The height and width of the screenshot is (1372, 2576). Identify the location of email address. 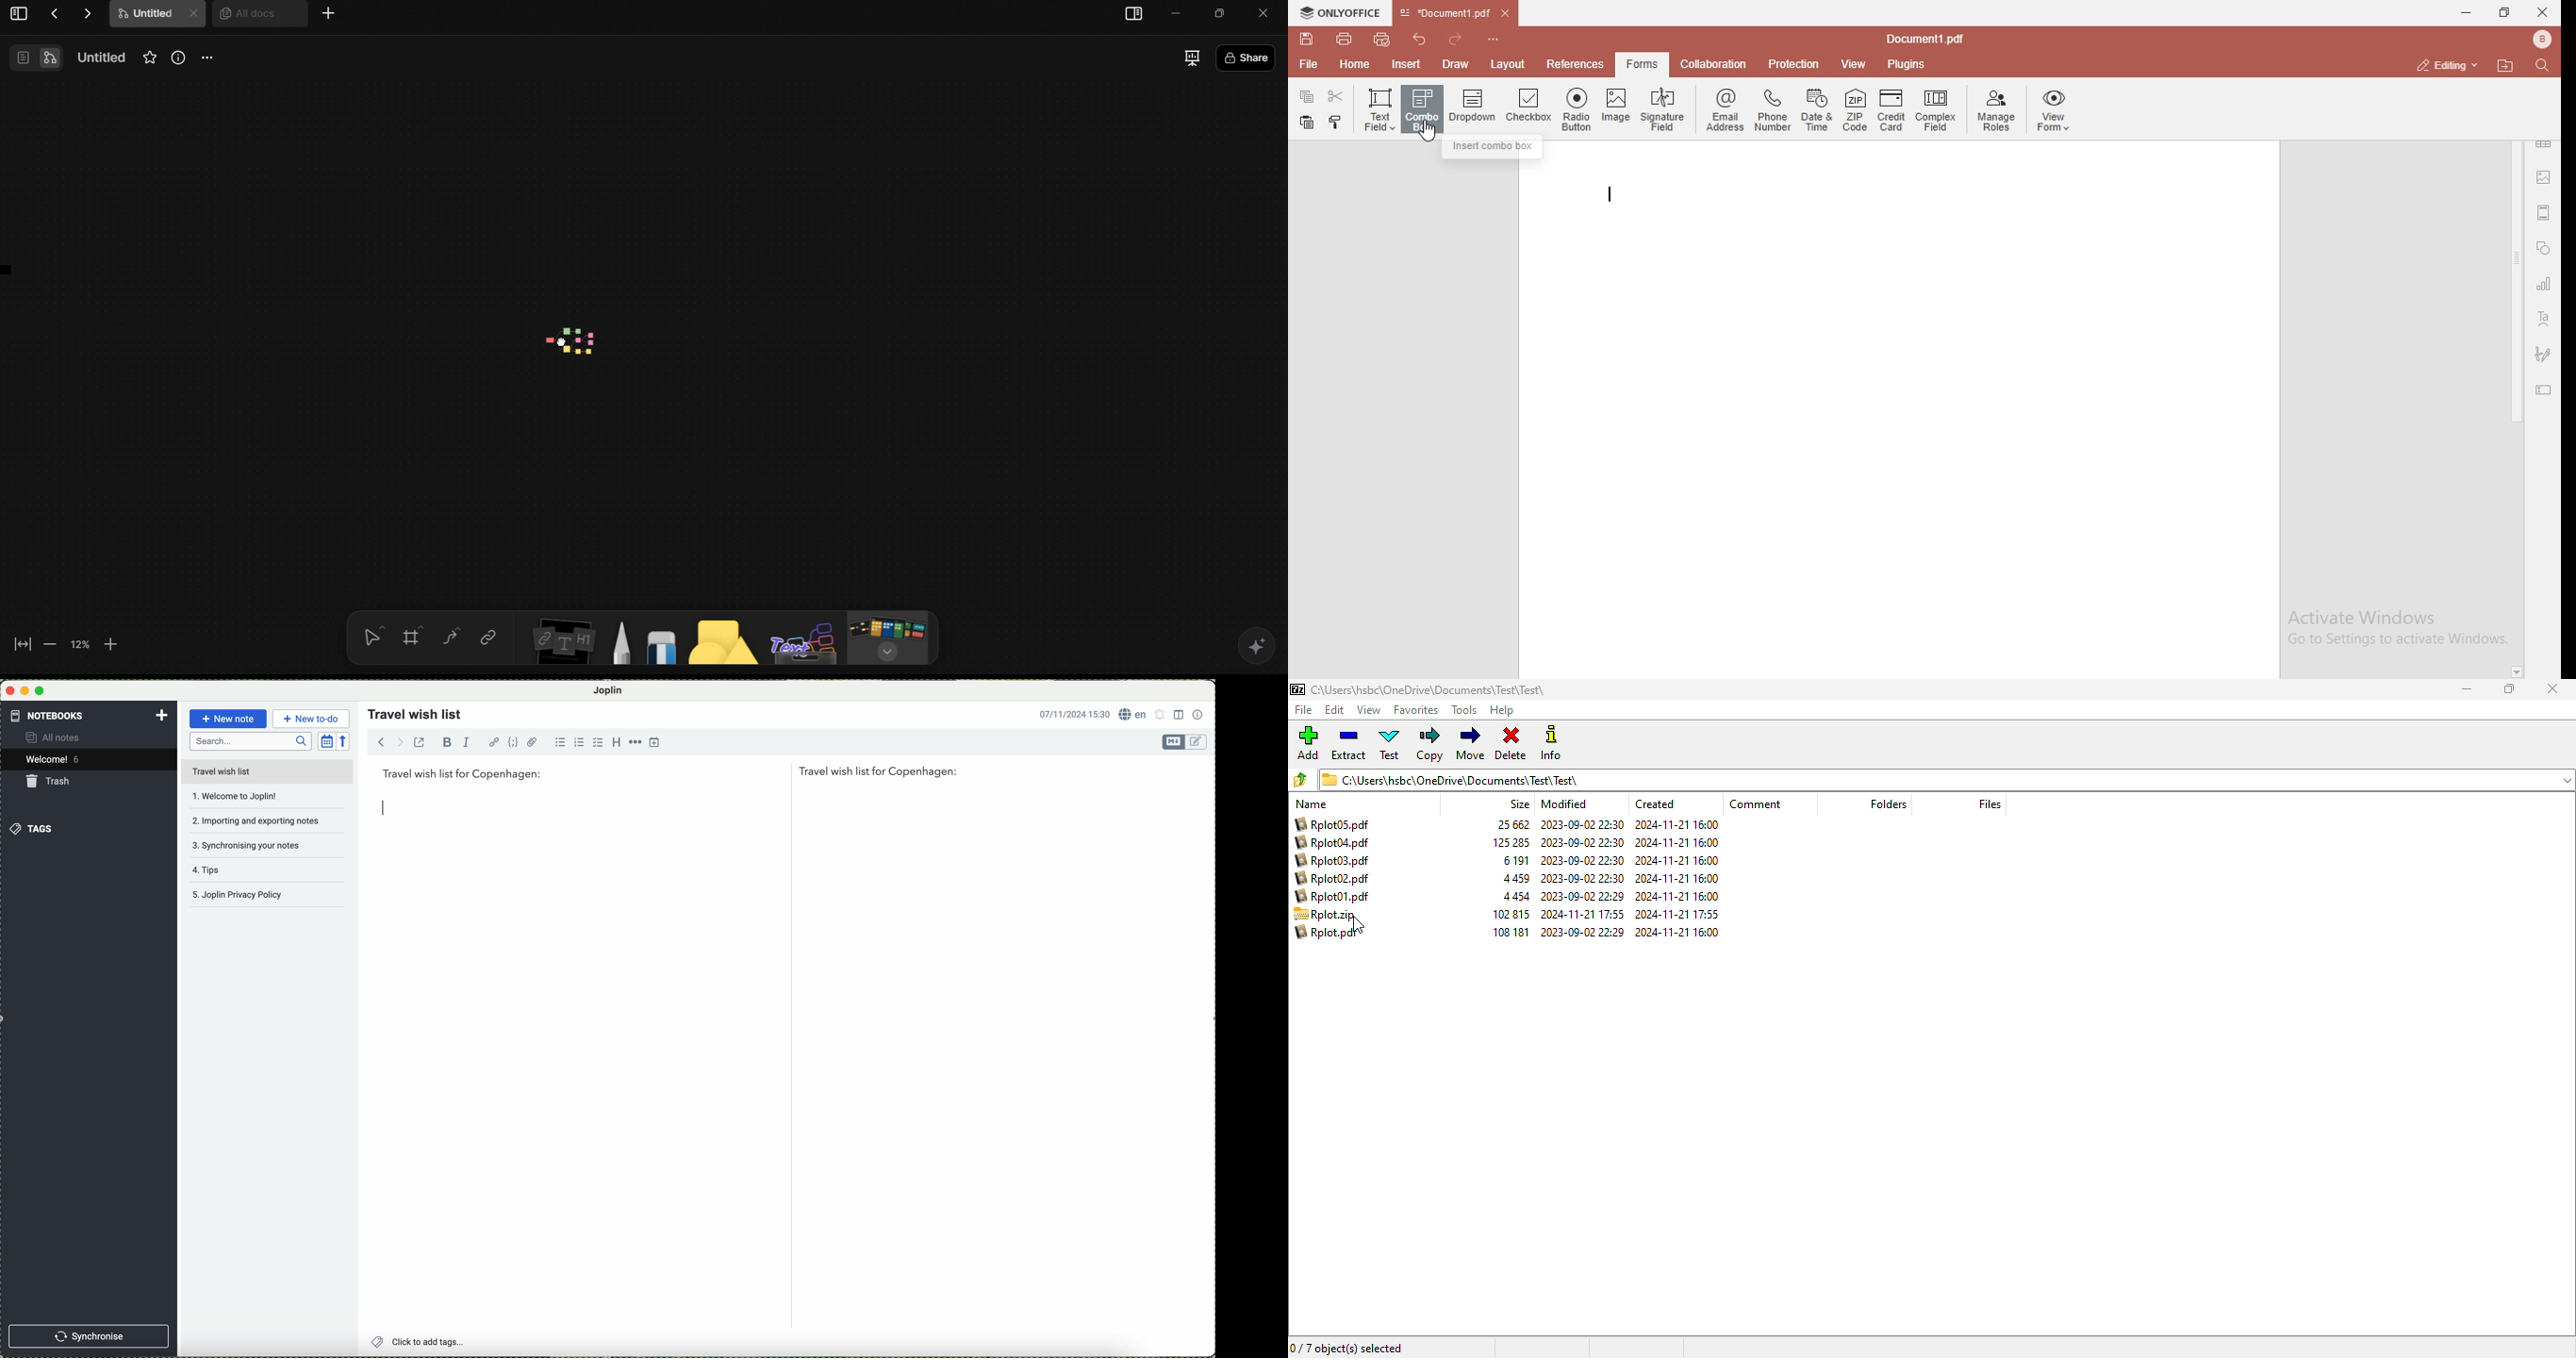
(1723, 111).